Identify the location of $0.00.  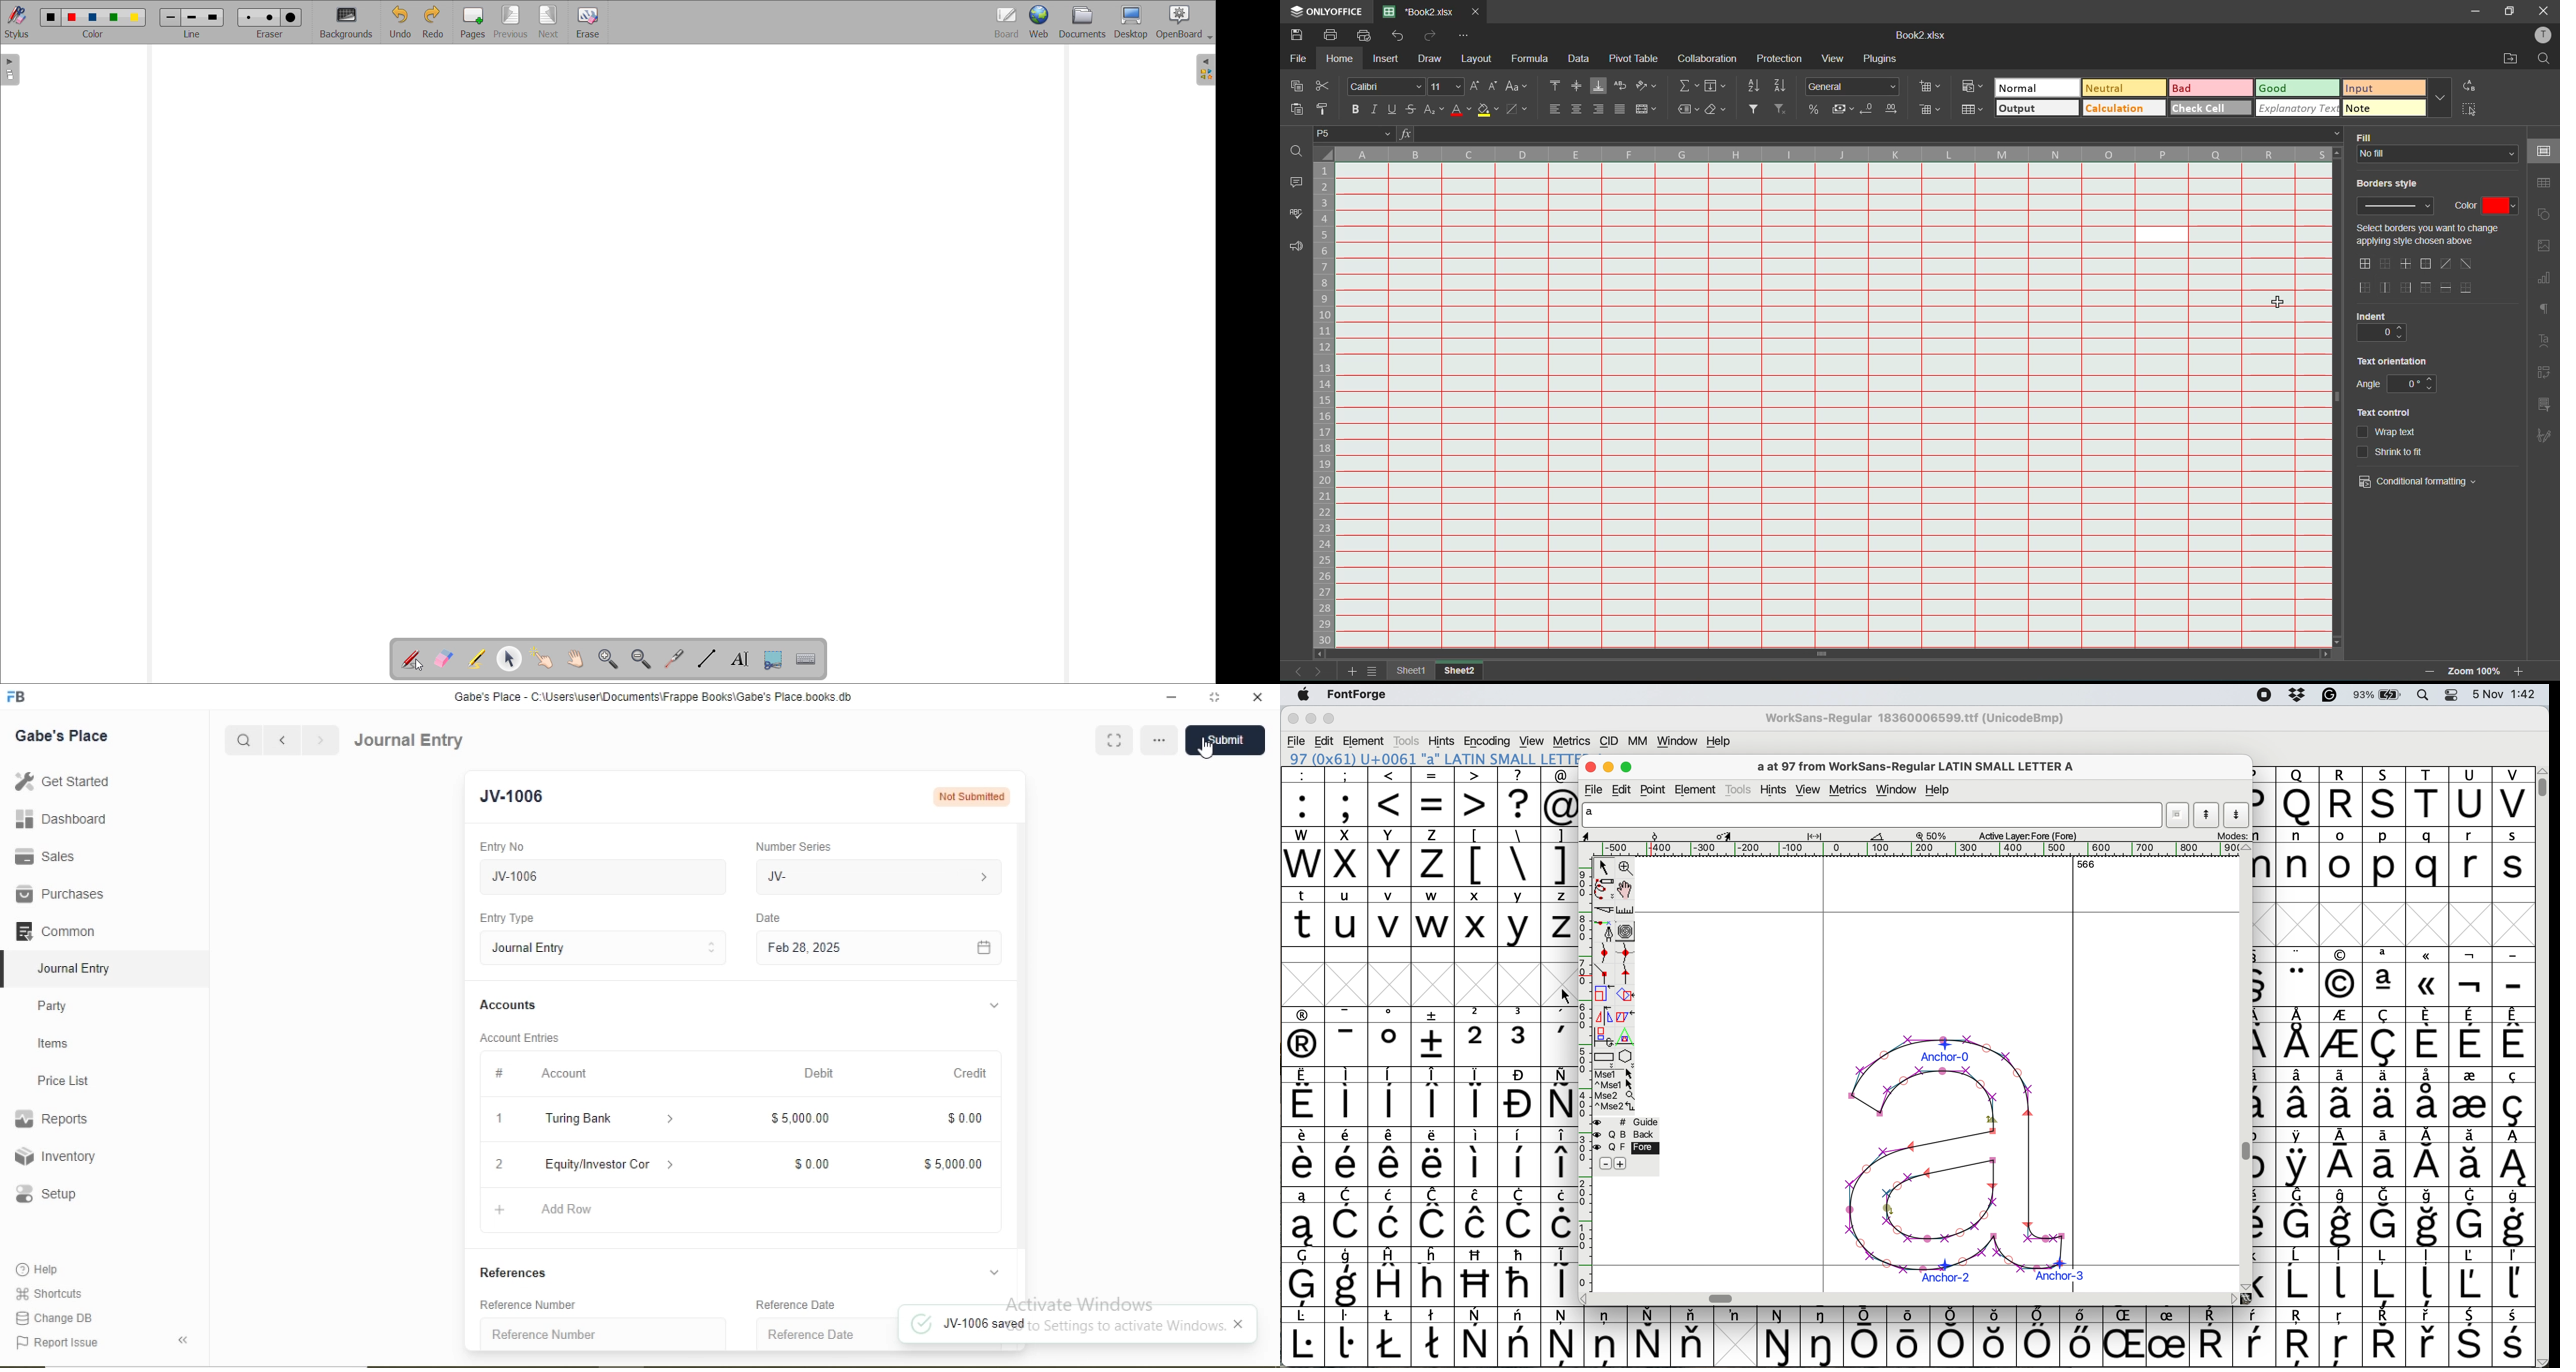
(965, 1119).